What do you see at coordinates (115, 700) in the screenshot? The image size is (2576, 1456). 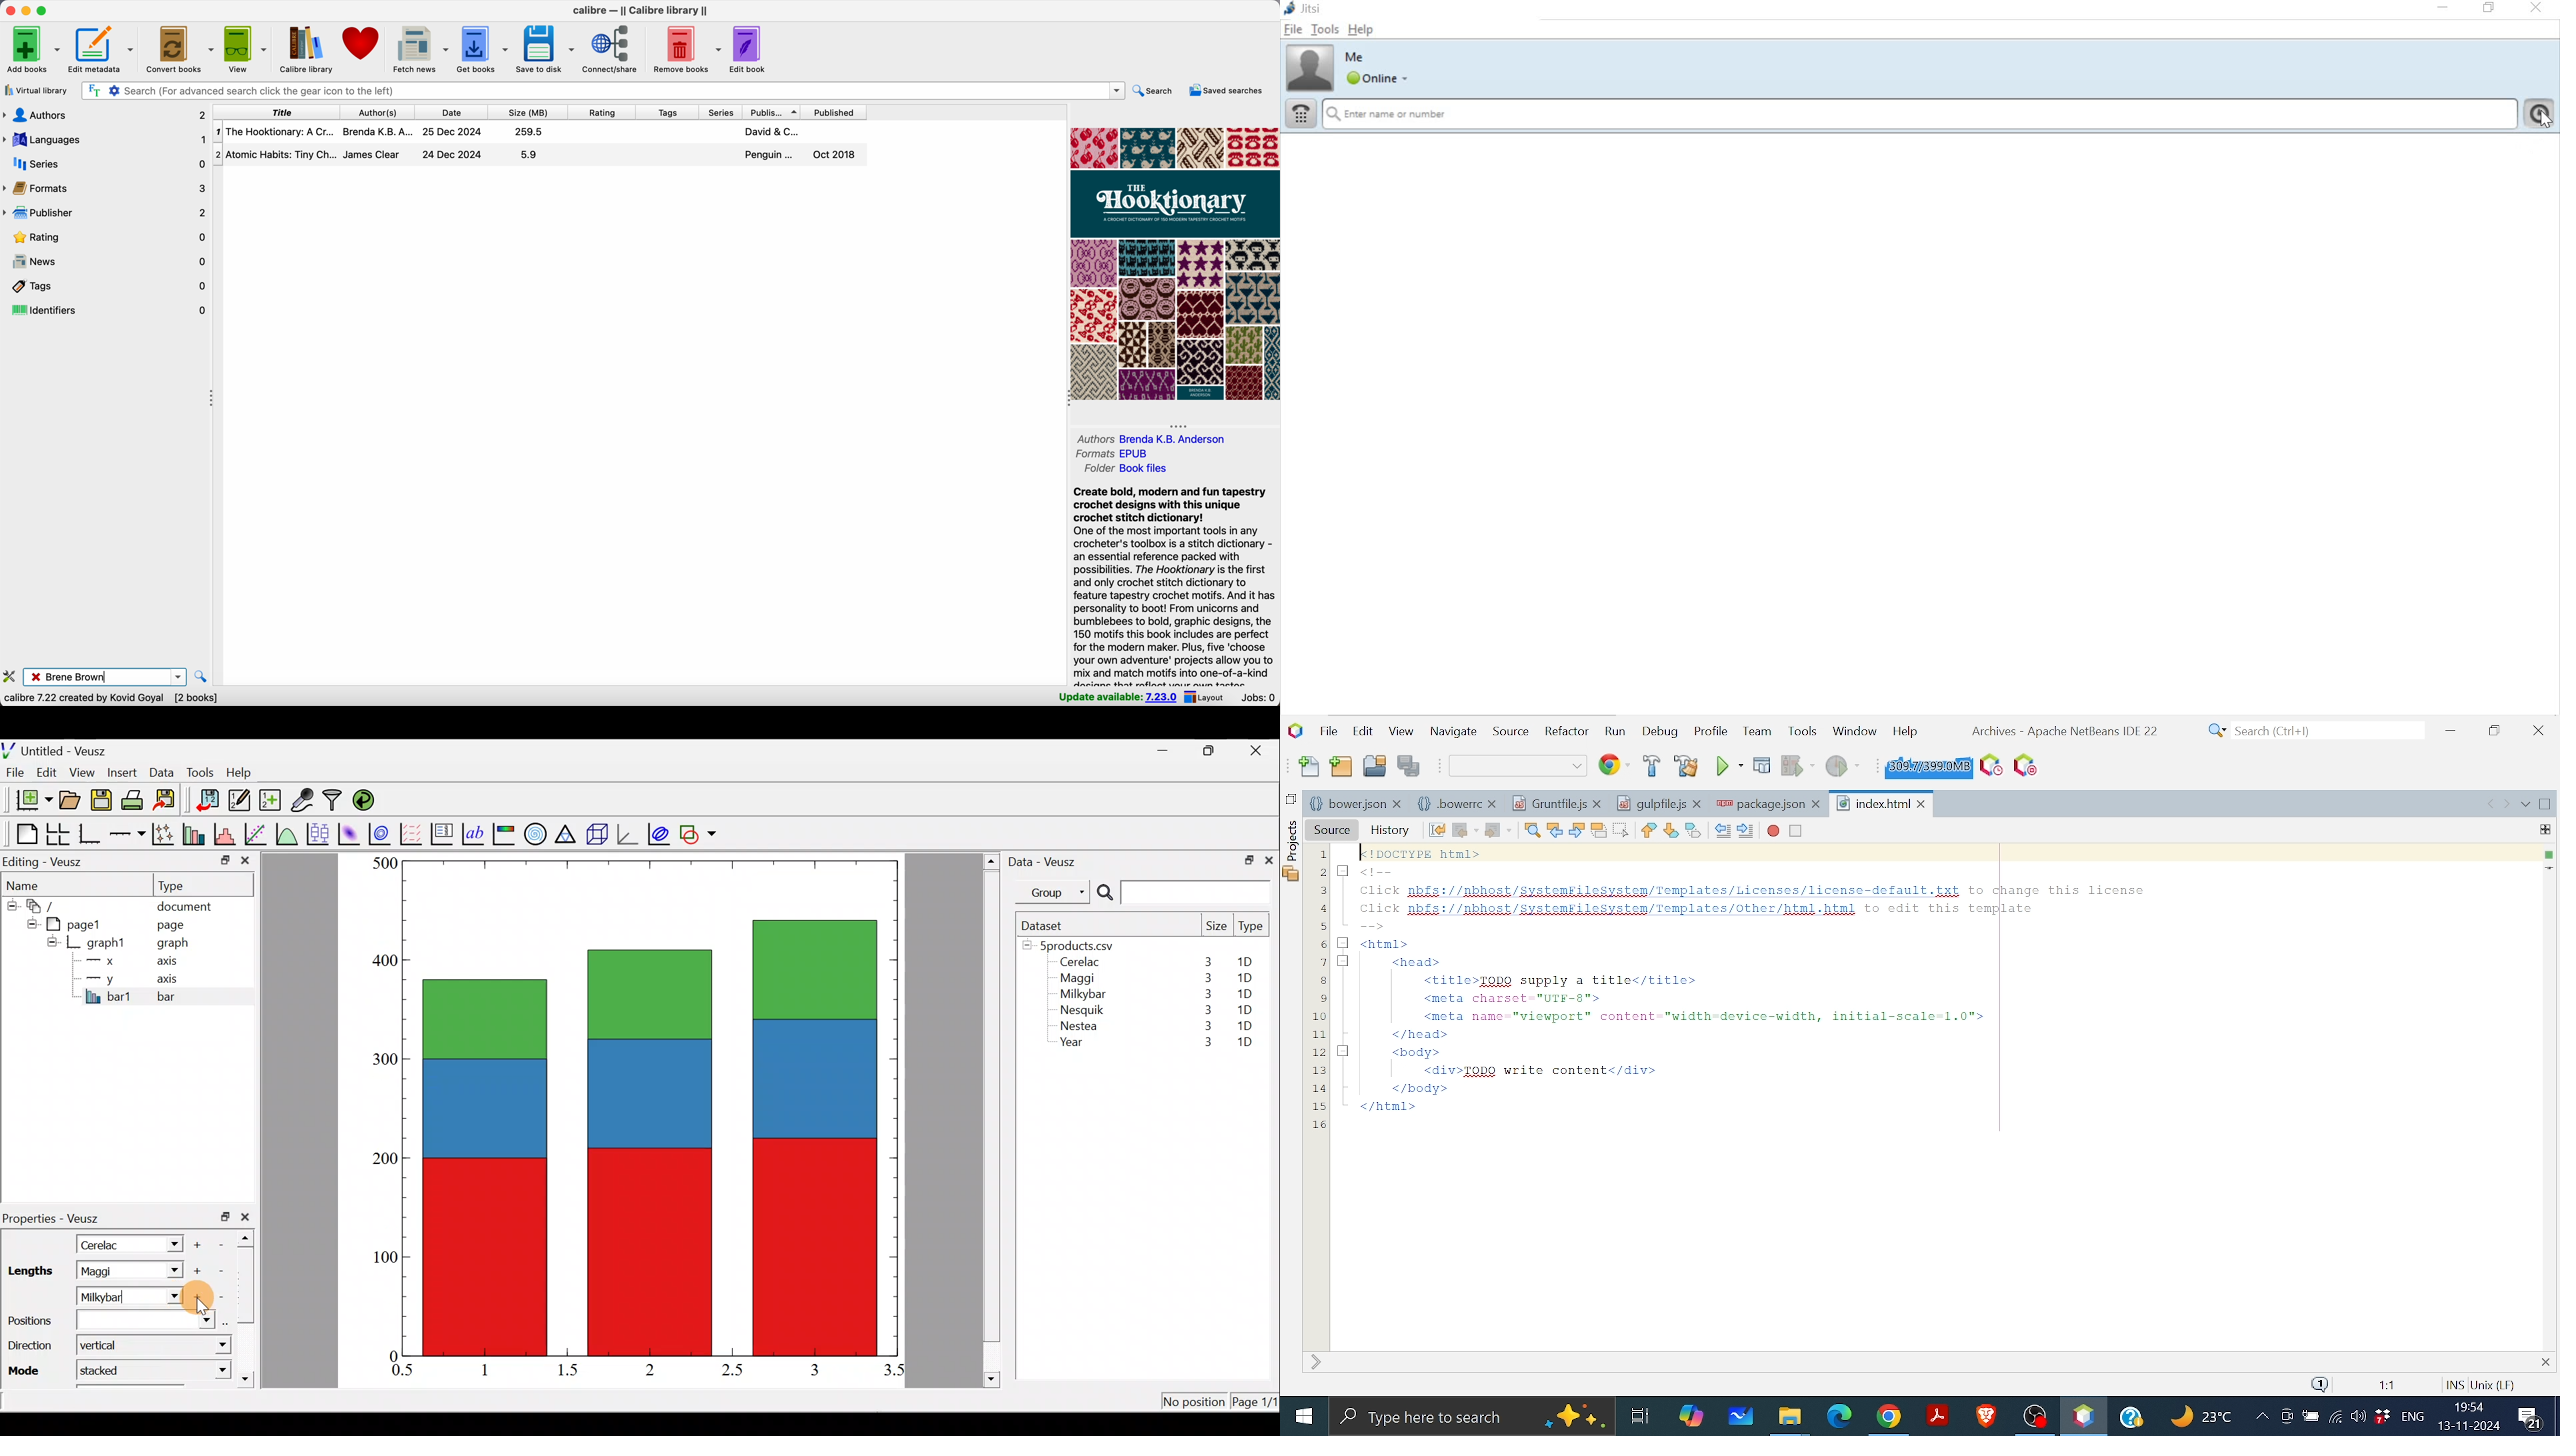 I see `data` at bounding box center [115, 700].